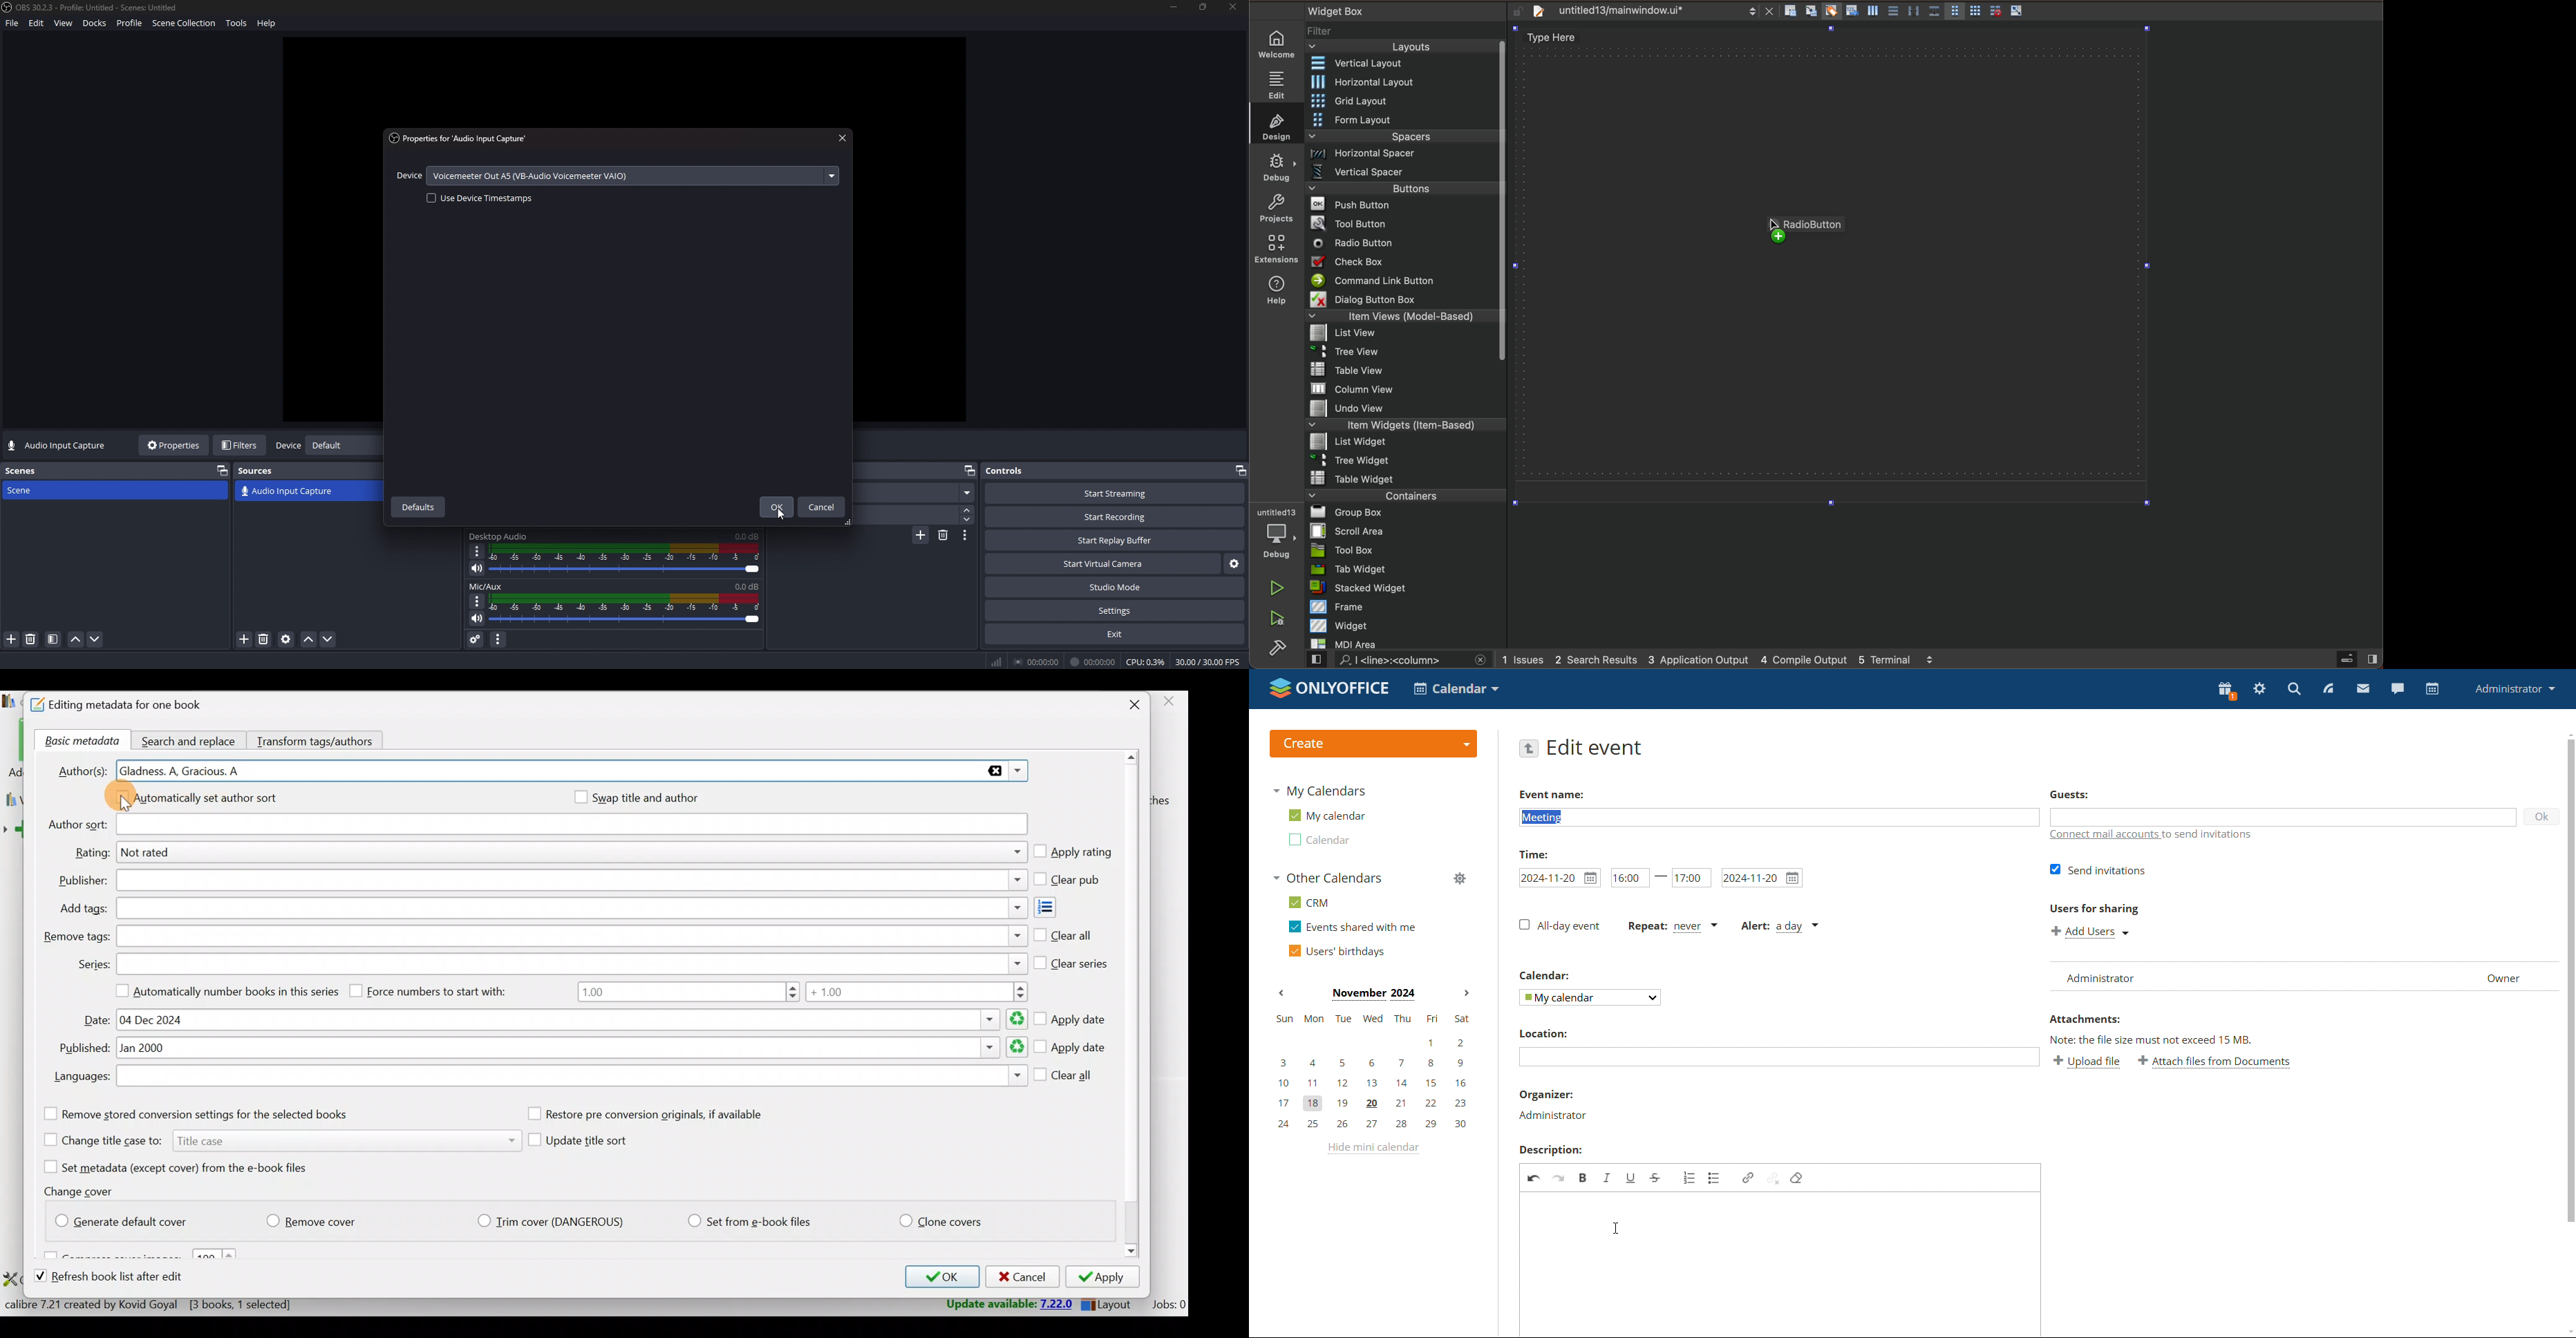 The width and height of the screenshot is (2576, 1344). I want to click on audio mixer menu, so click(499, 638).